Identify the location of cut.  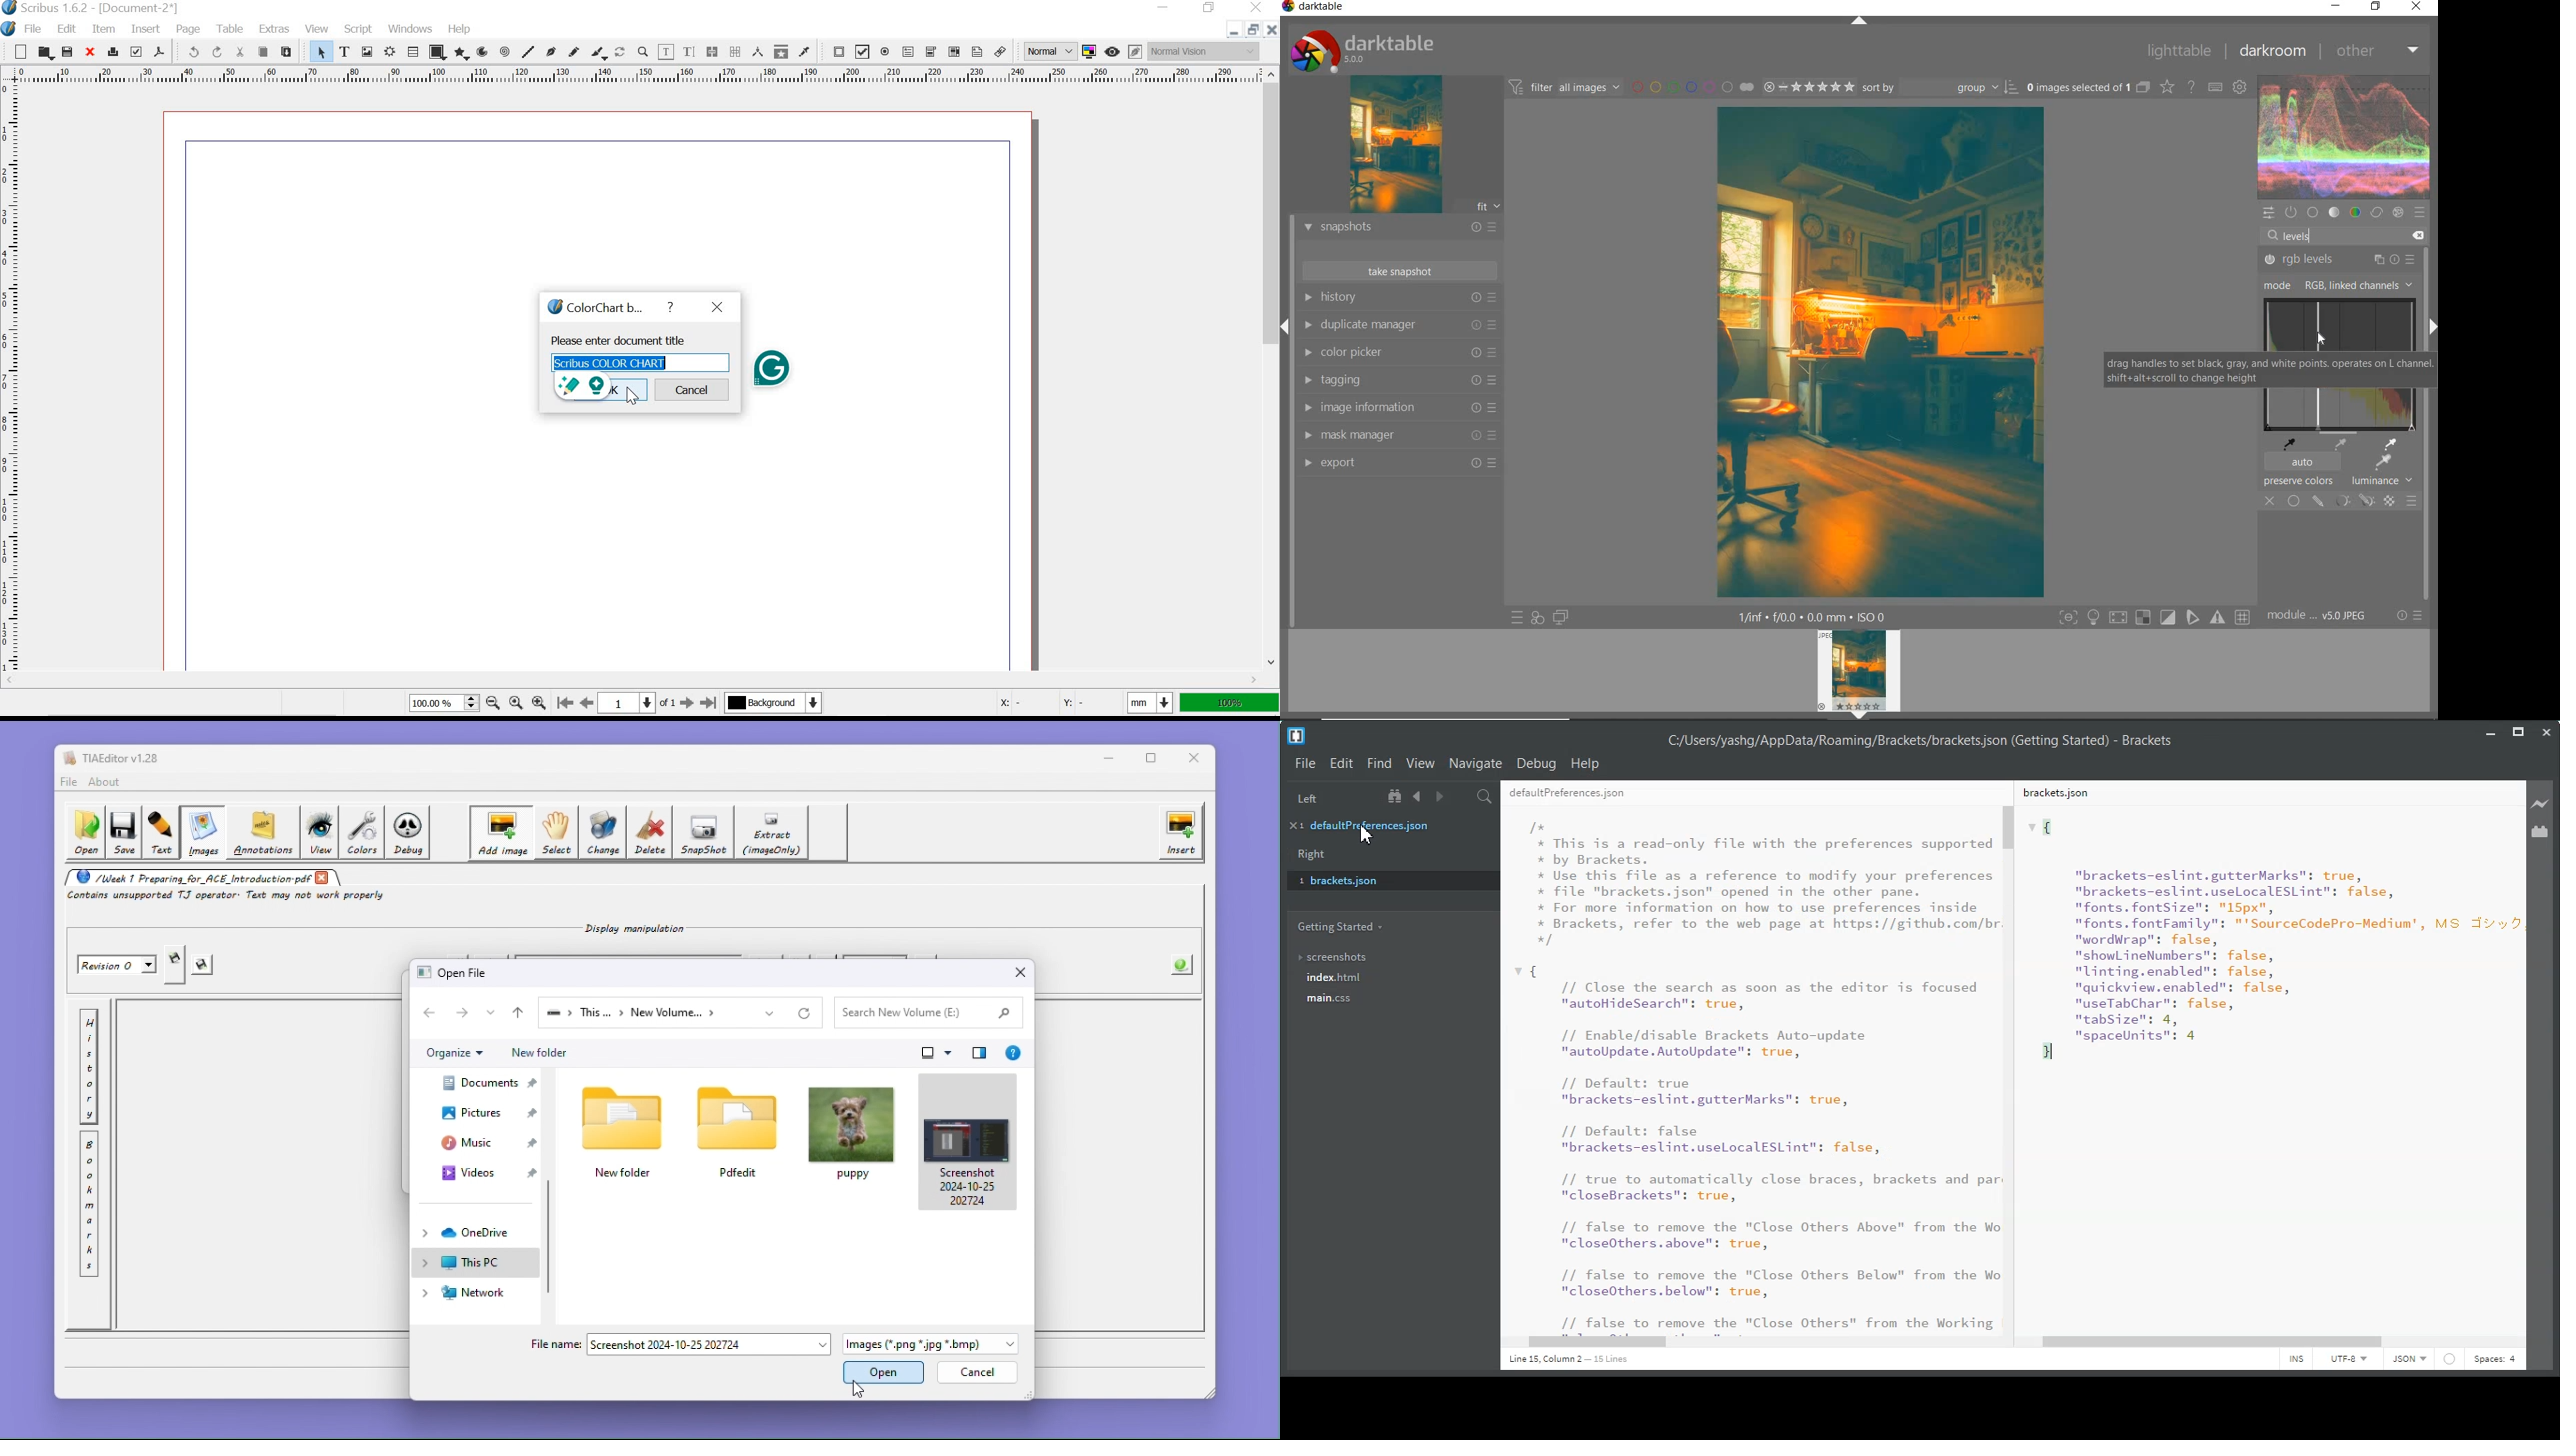
(241, 51).